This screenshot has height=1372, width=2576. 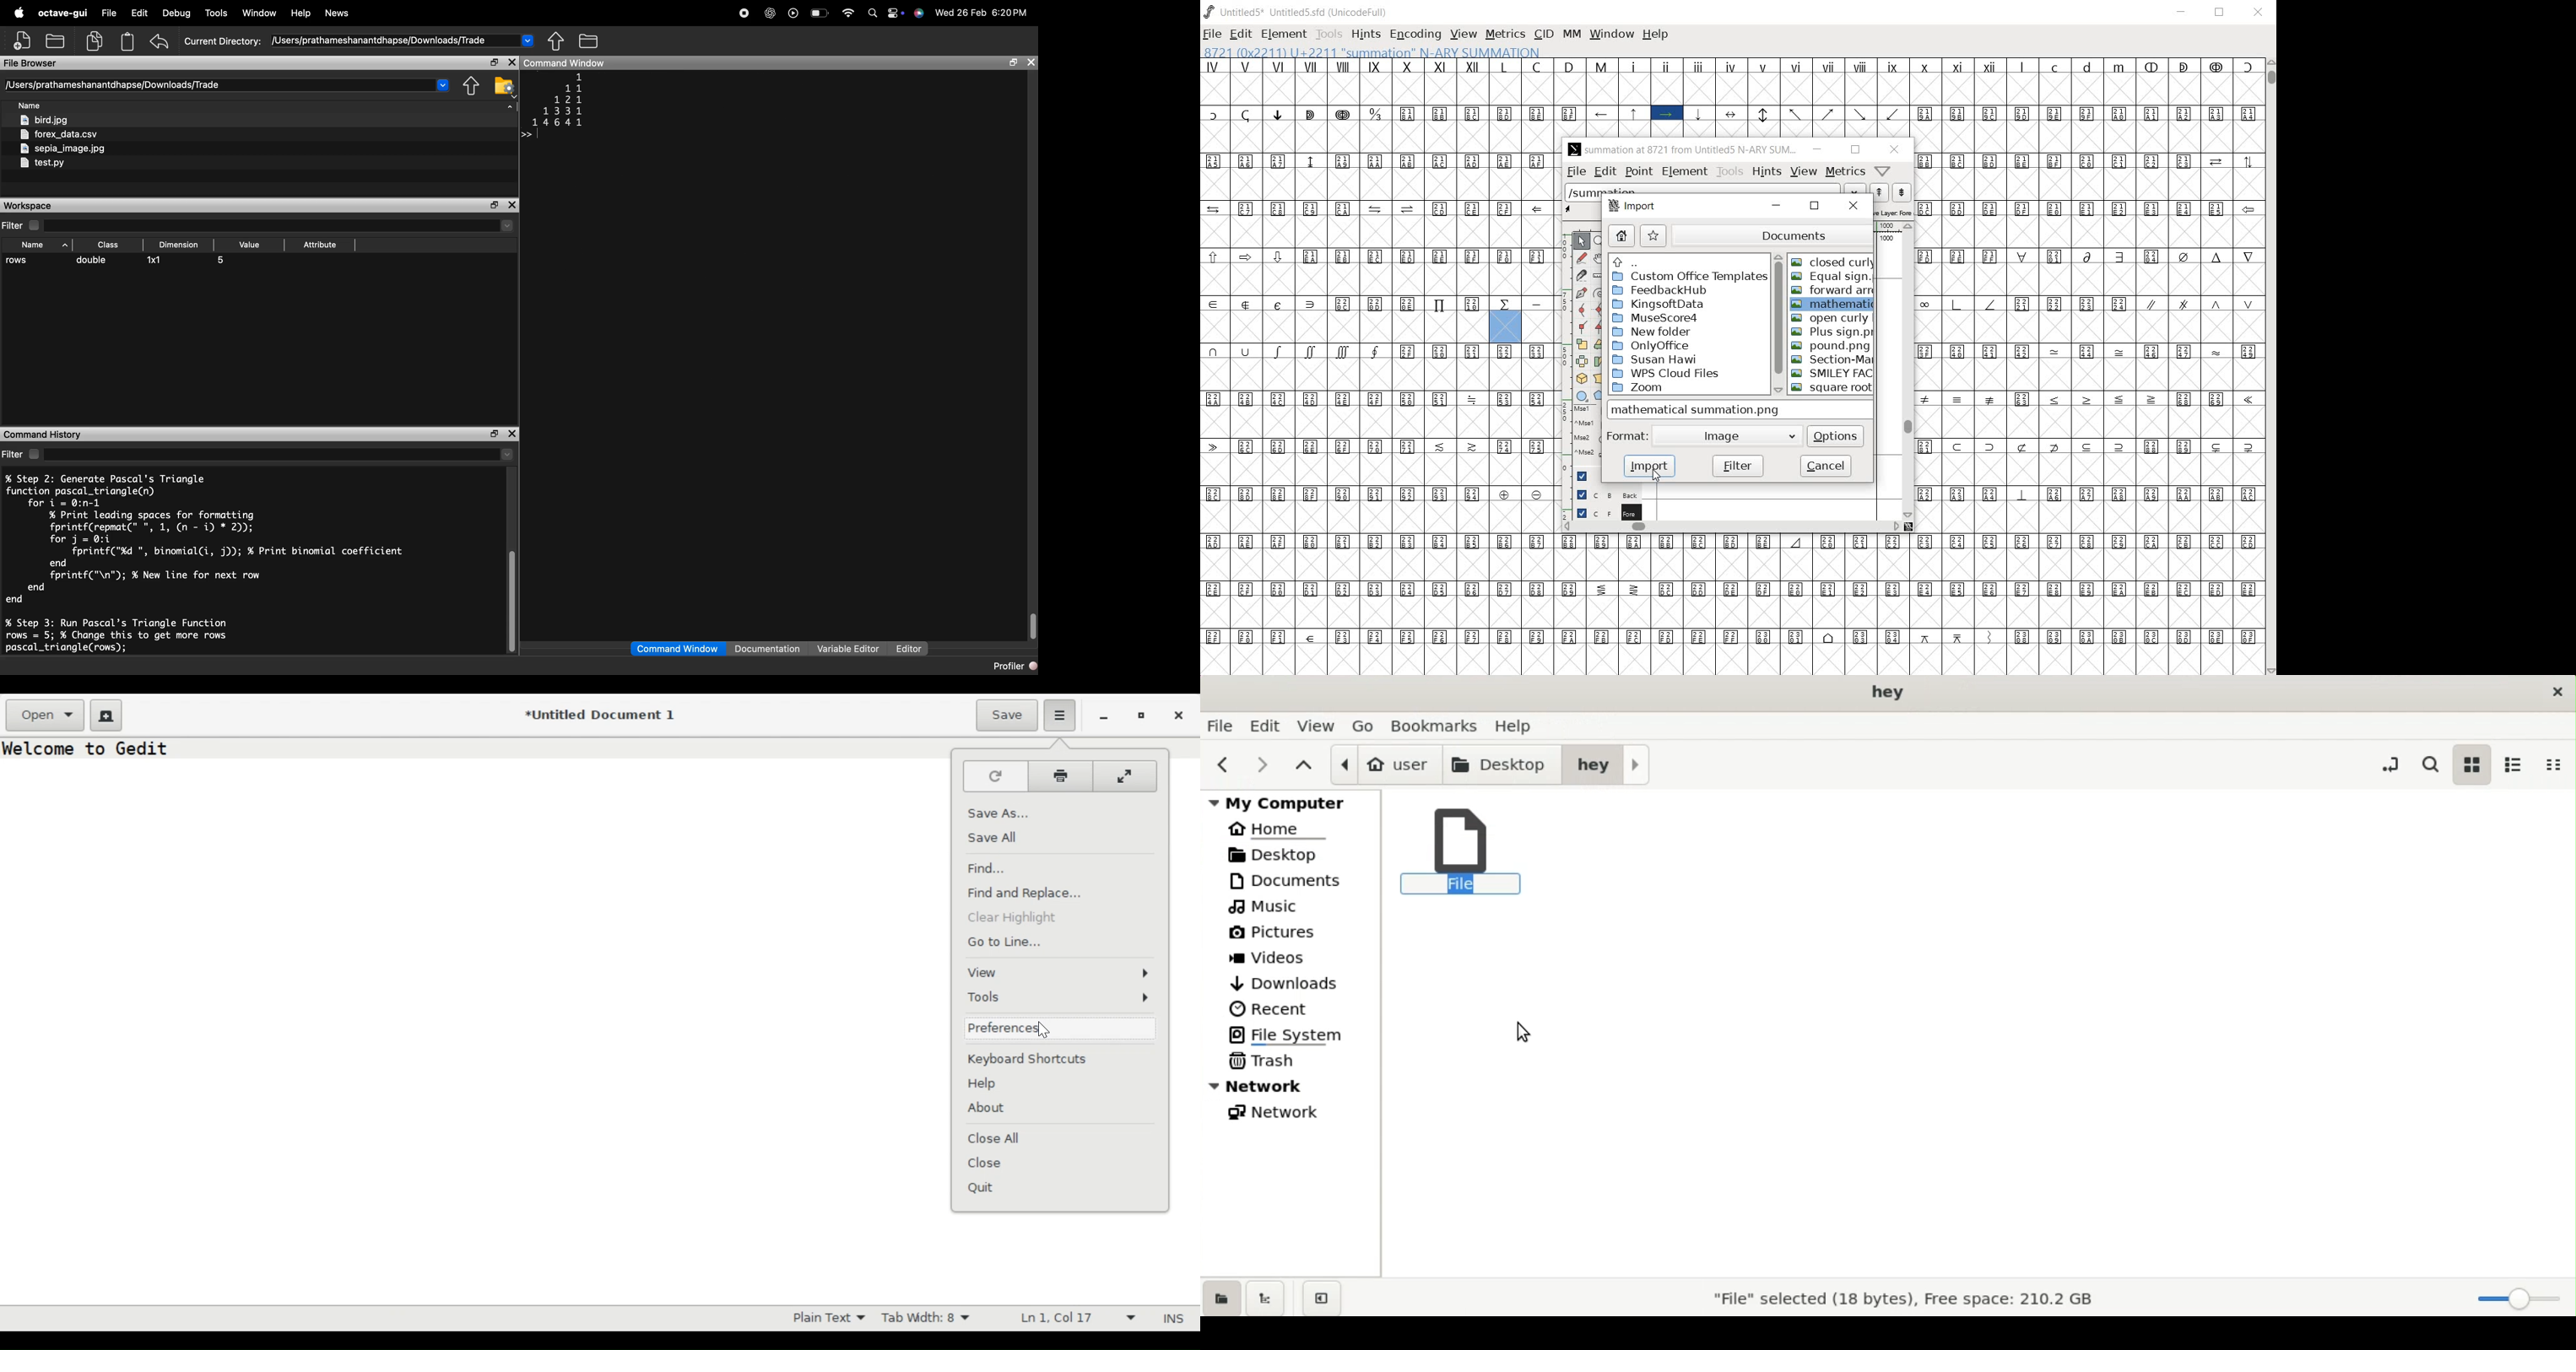 What do you see at coordinates (1622, 235) in the screenshot?
I see `home` at bounding box center [1622, 235].